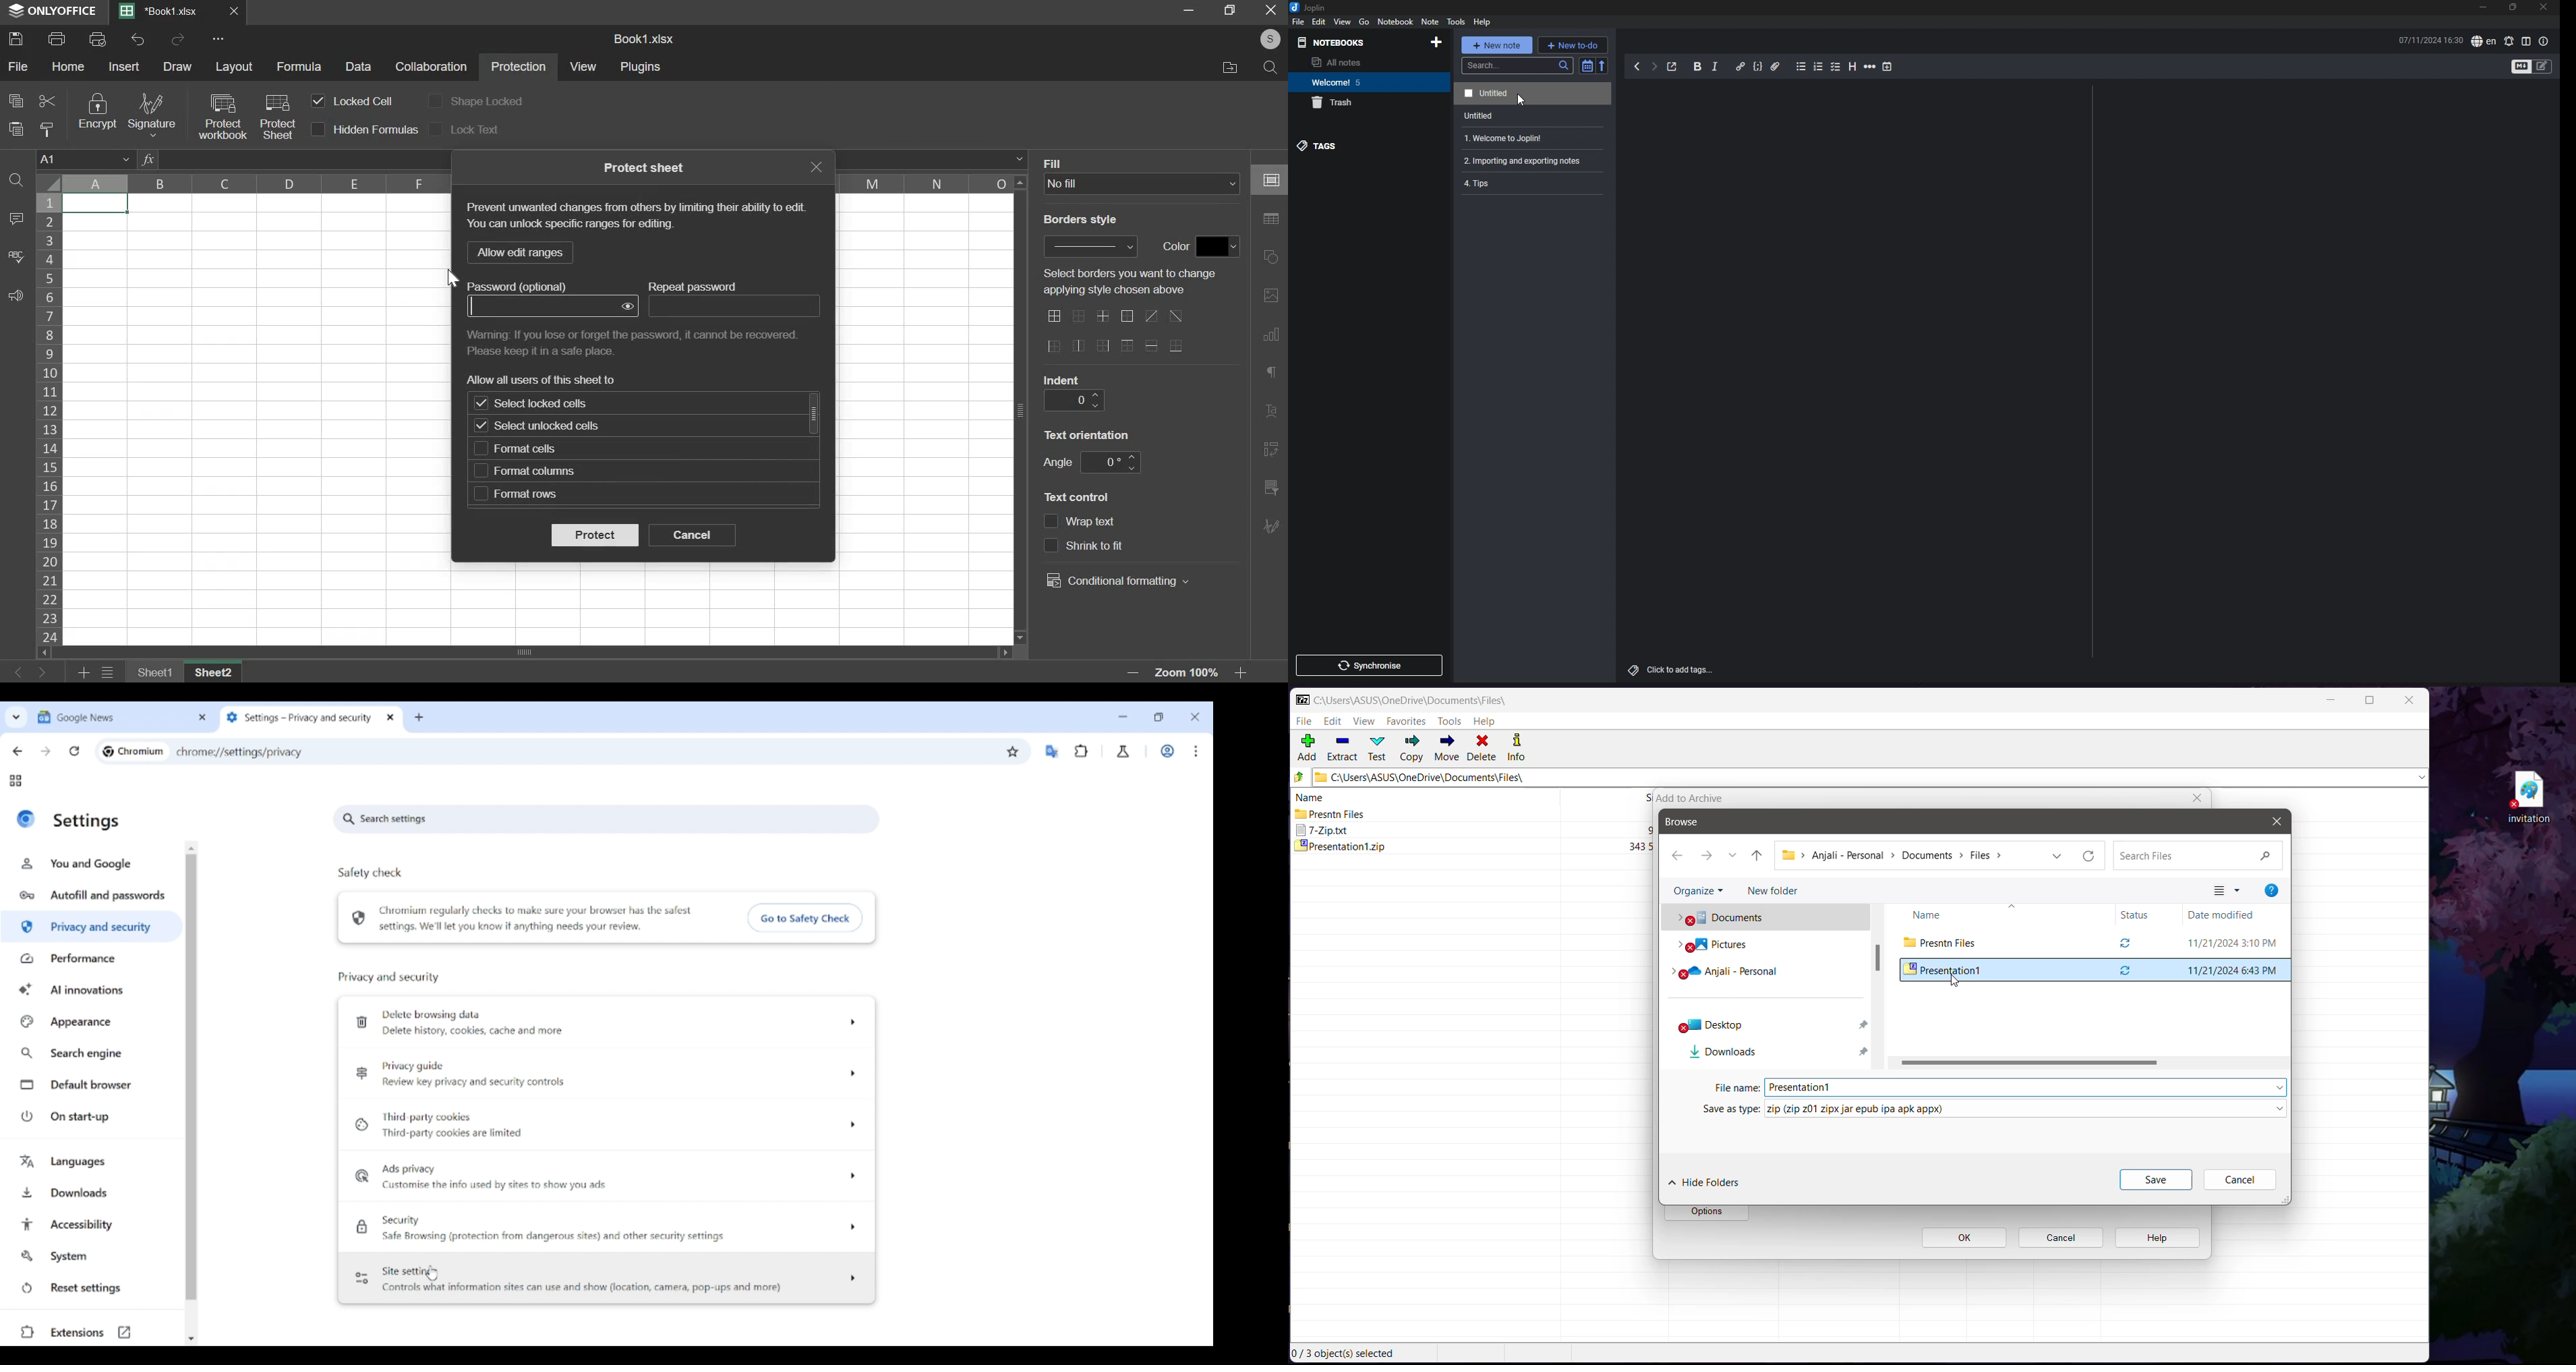 This screenshot has height=1372, width=2576. What do you see at coordinates (1740, 66) in the screenshot?
I see `hyperlink` at bounding box center [1740, 66].